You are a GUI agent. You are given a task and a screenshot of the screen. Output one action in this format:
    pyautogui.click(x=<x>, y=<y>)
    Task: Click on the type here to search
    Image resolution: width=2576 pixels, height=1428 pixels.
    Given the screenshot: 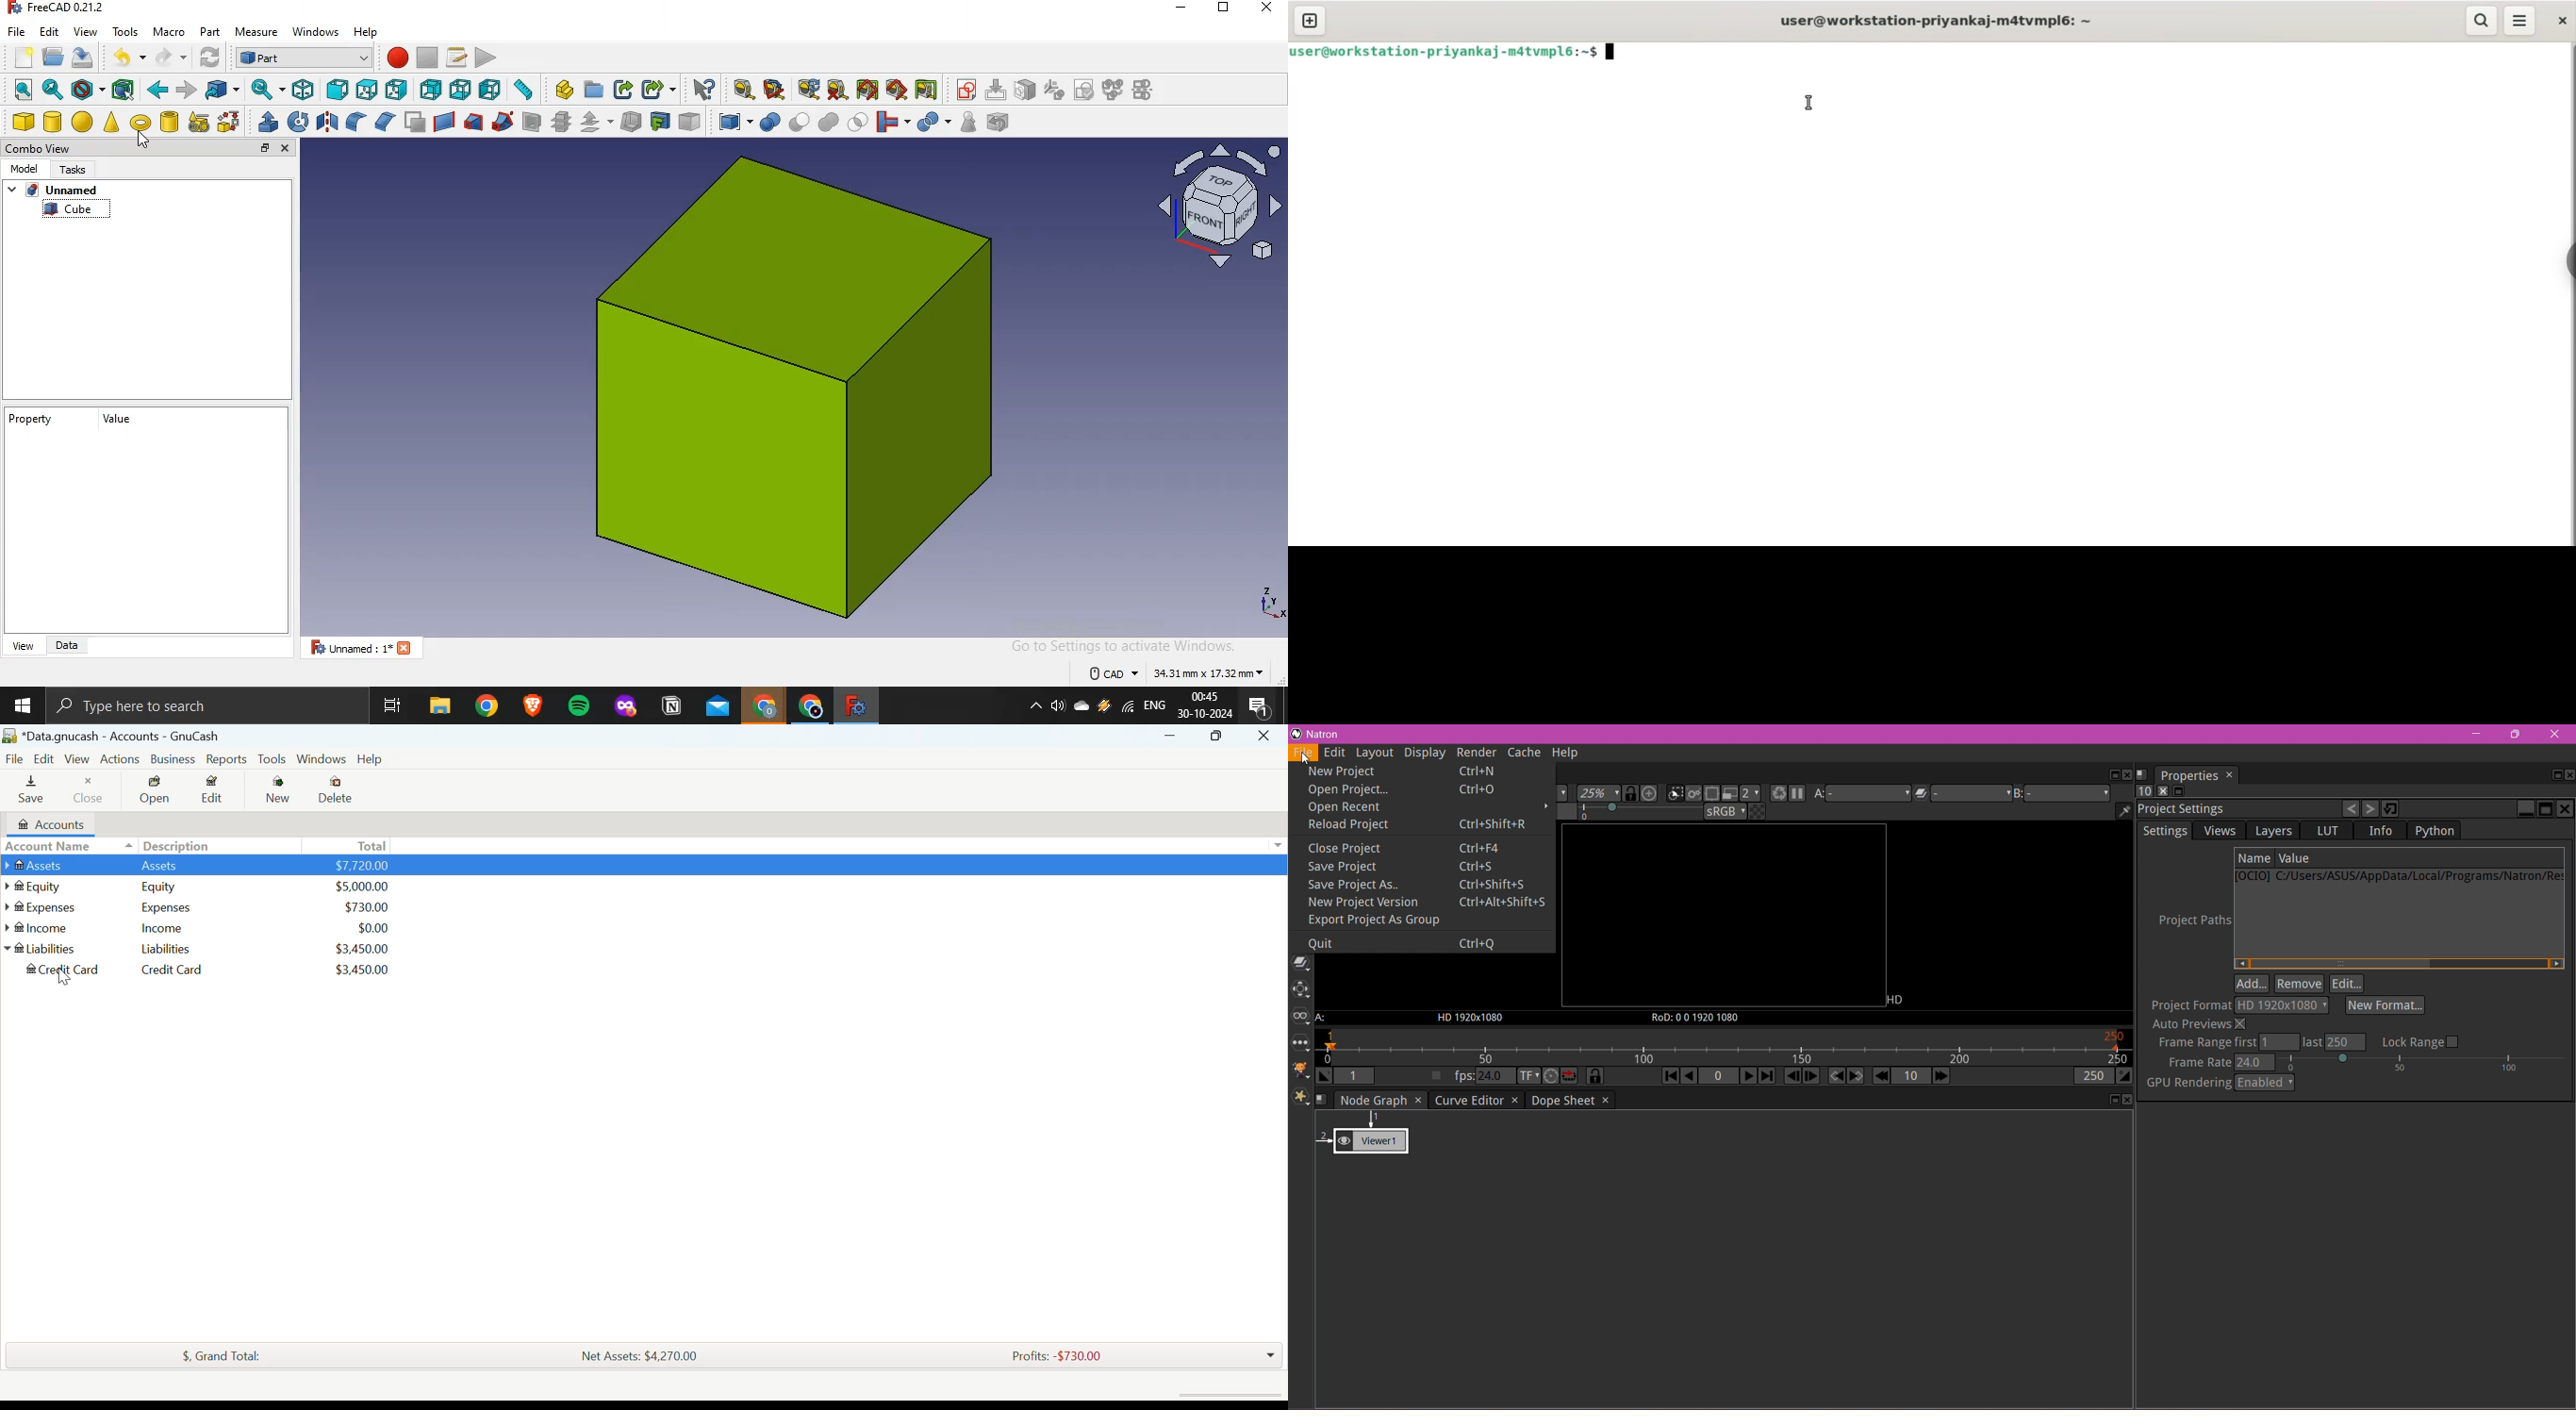 What is the action you would take?
    pyautogui.click(x=190, y=706)
    